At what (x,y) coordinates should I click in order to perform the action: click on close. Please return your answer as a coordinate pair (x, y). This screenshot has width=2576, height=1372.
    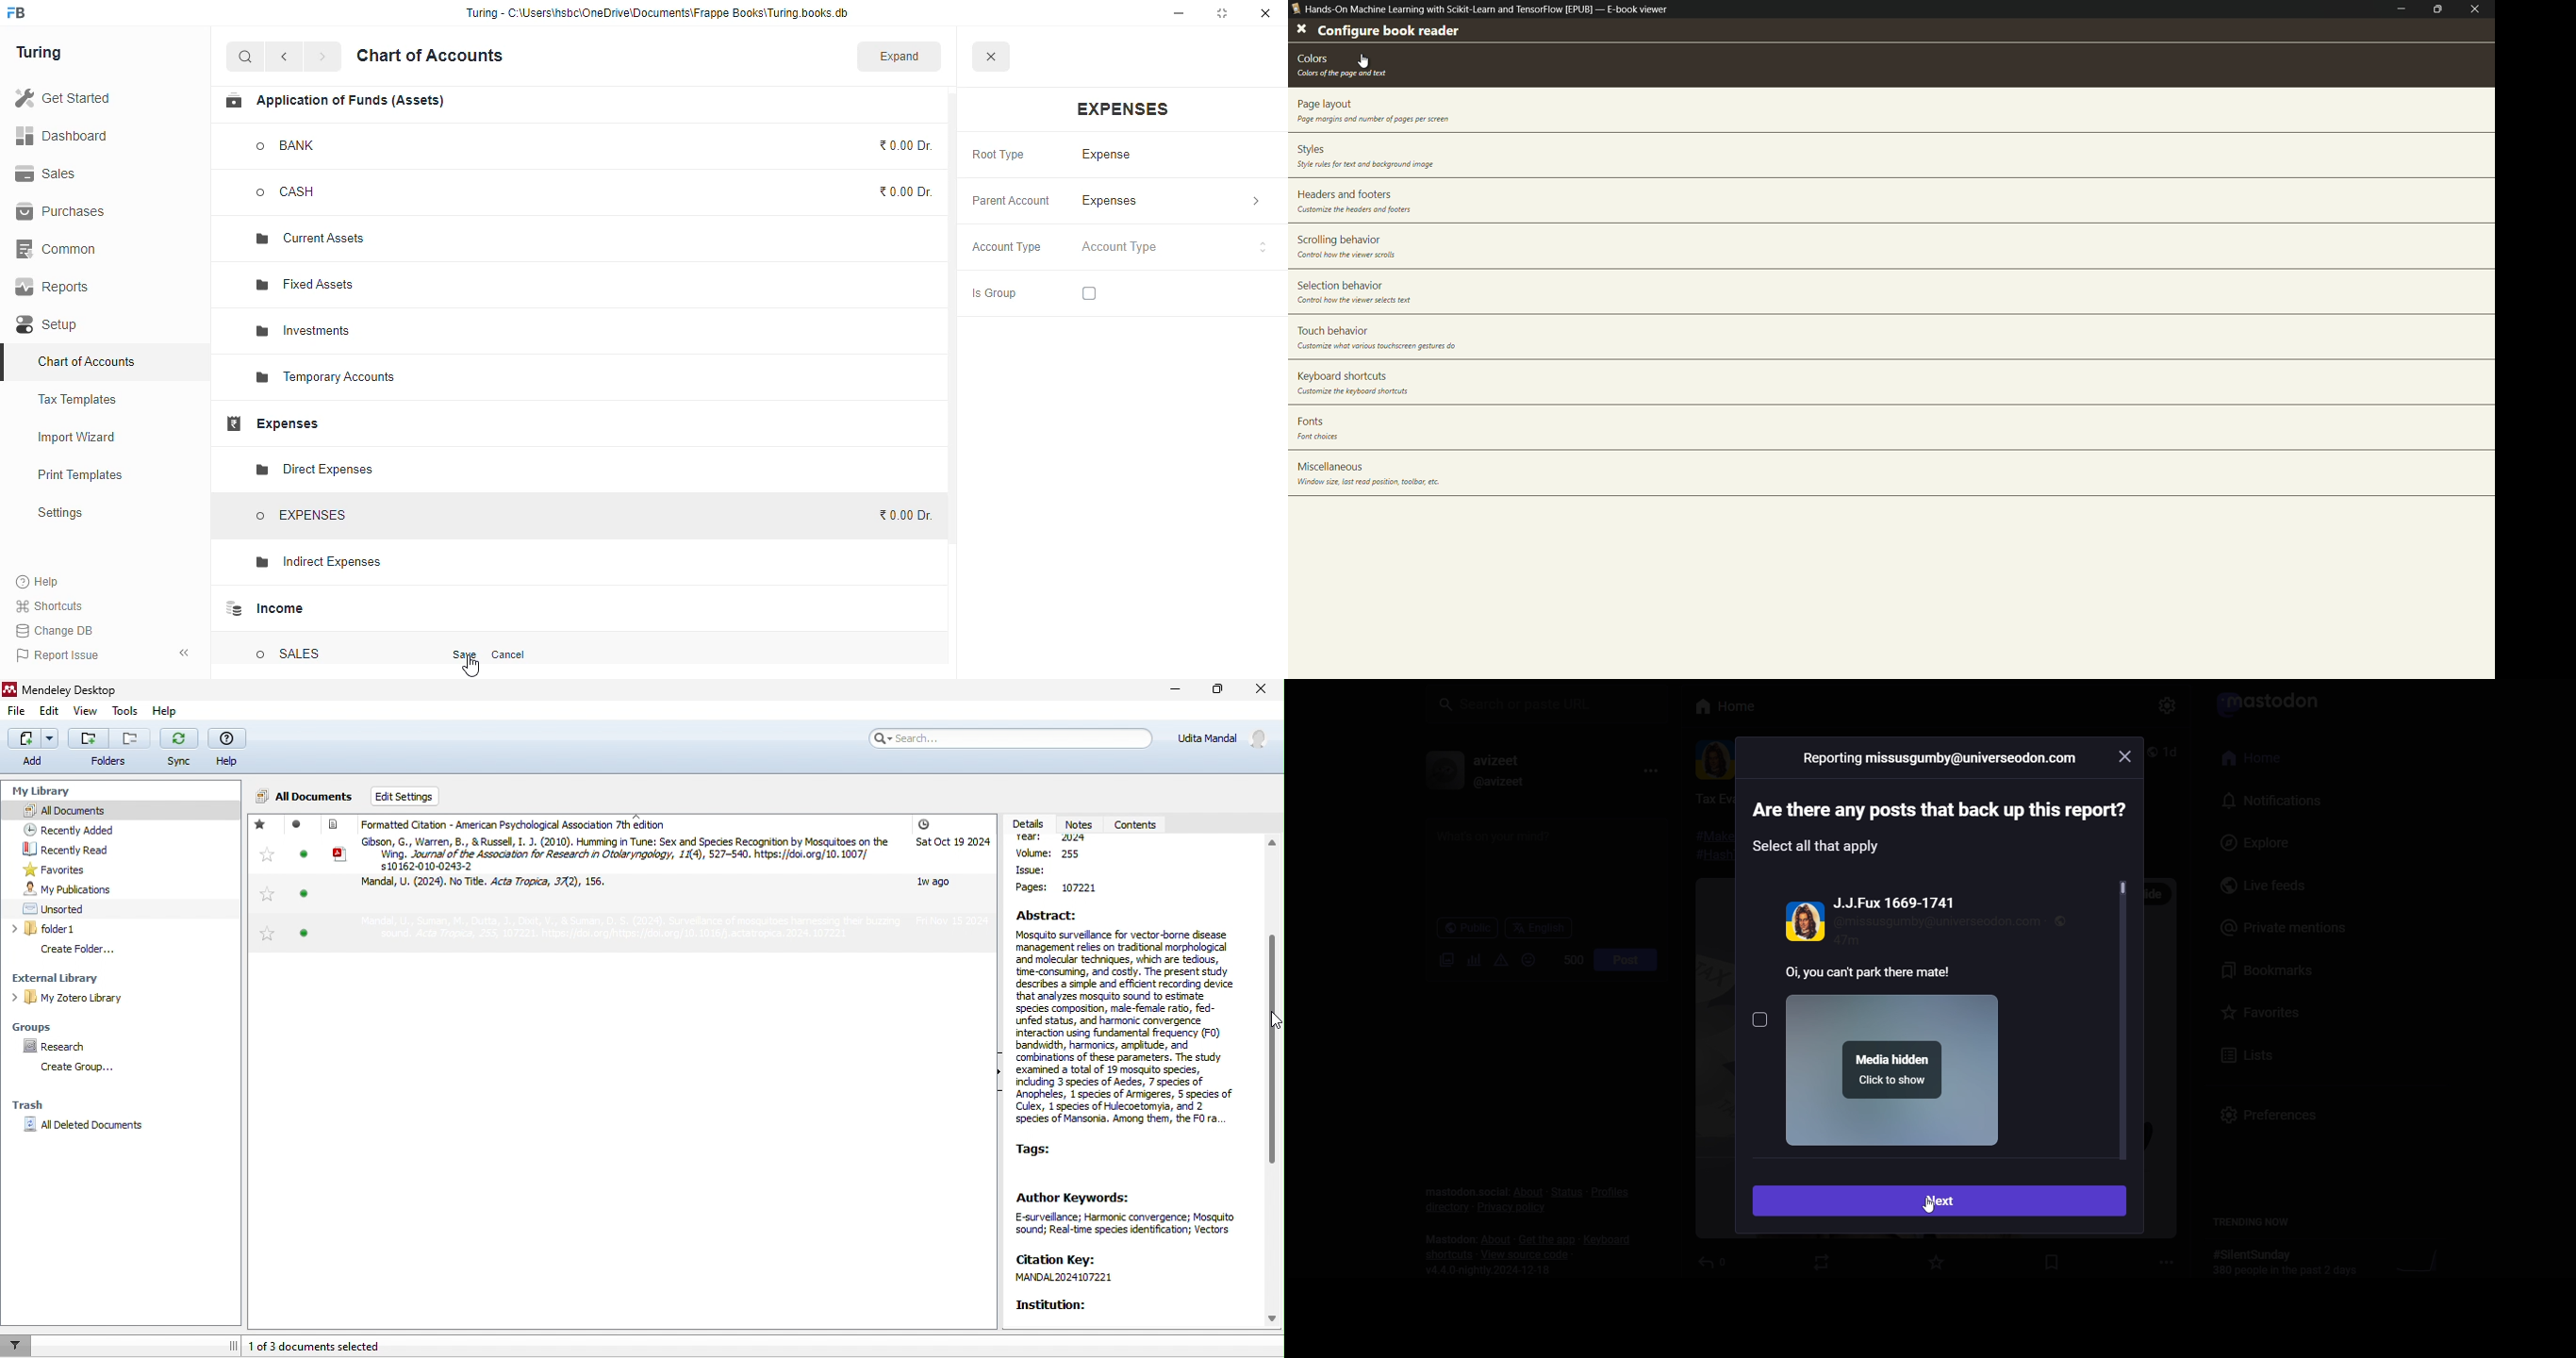
    Looking at the image, I should click on (1301, 30).